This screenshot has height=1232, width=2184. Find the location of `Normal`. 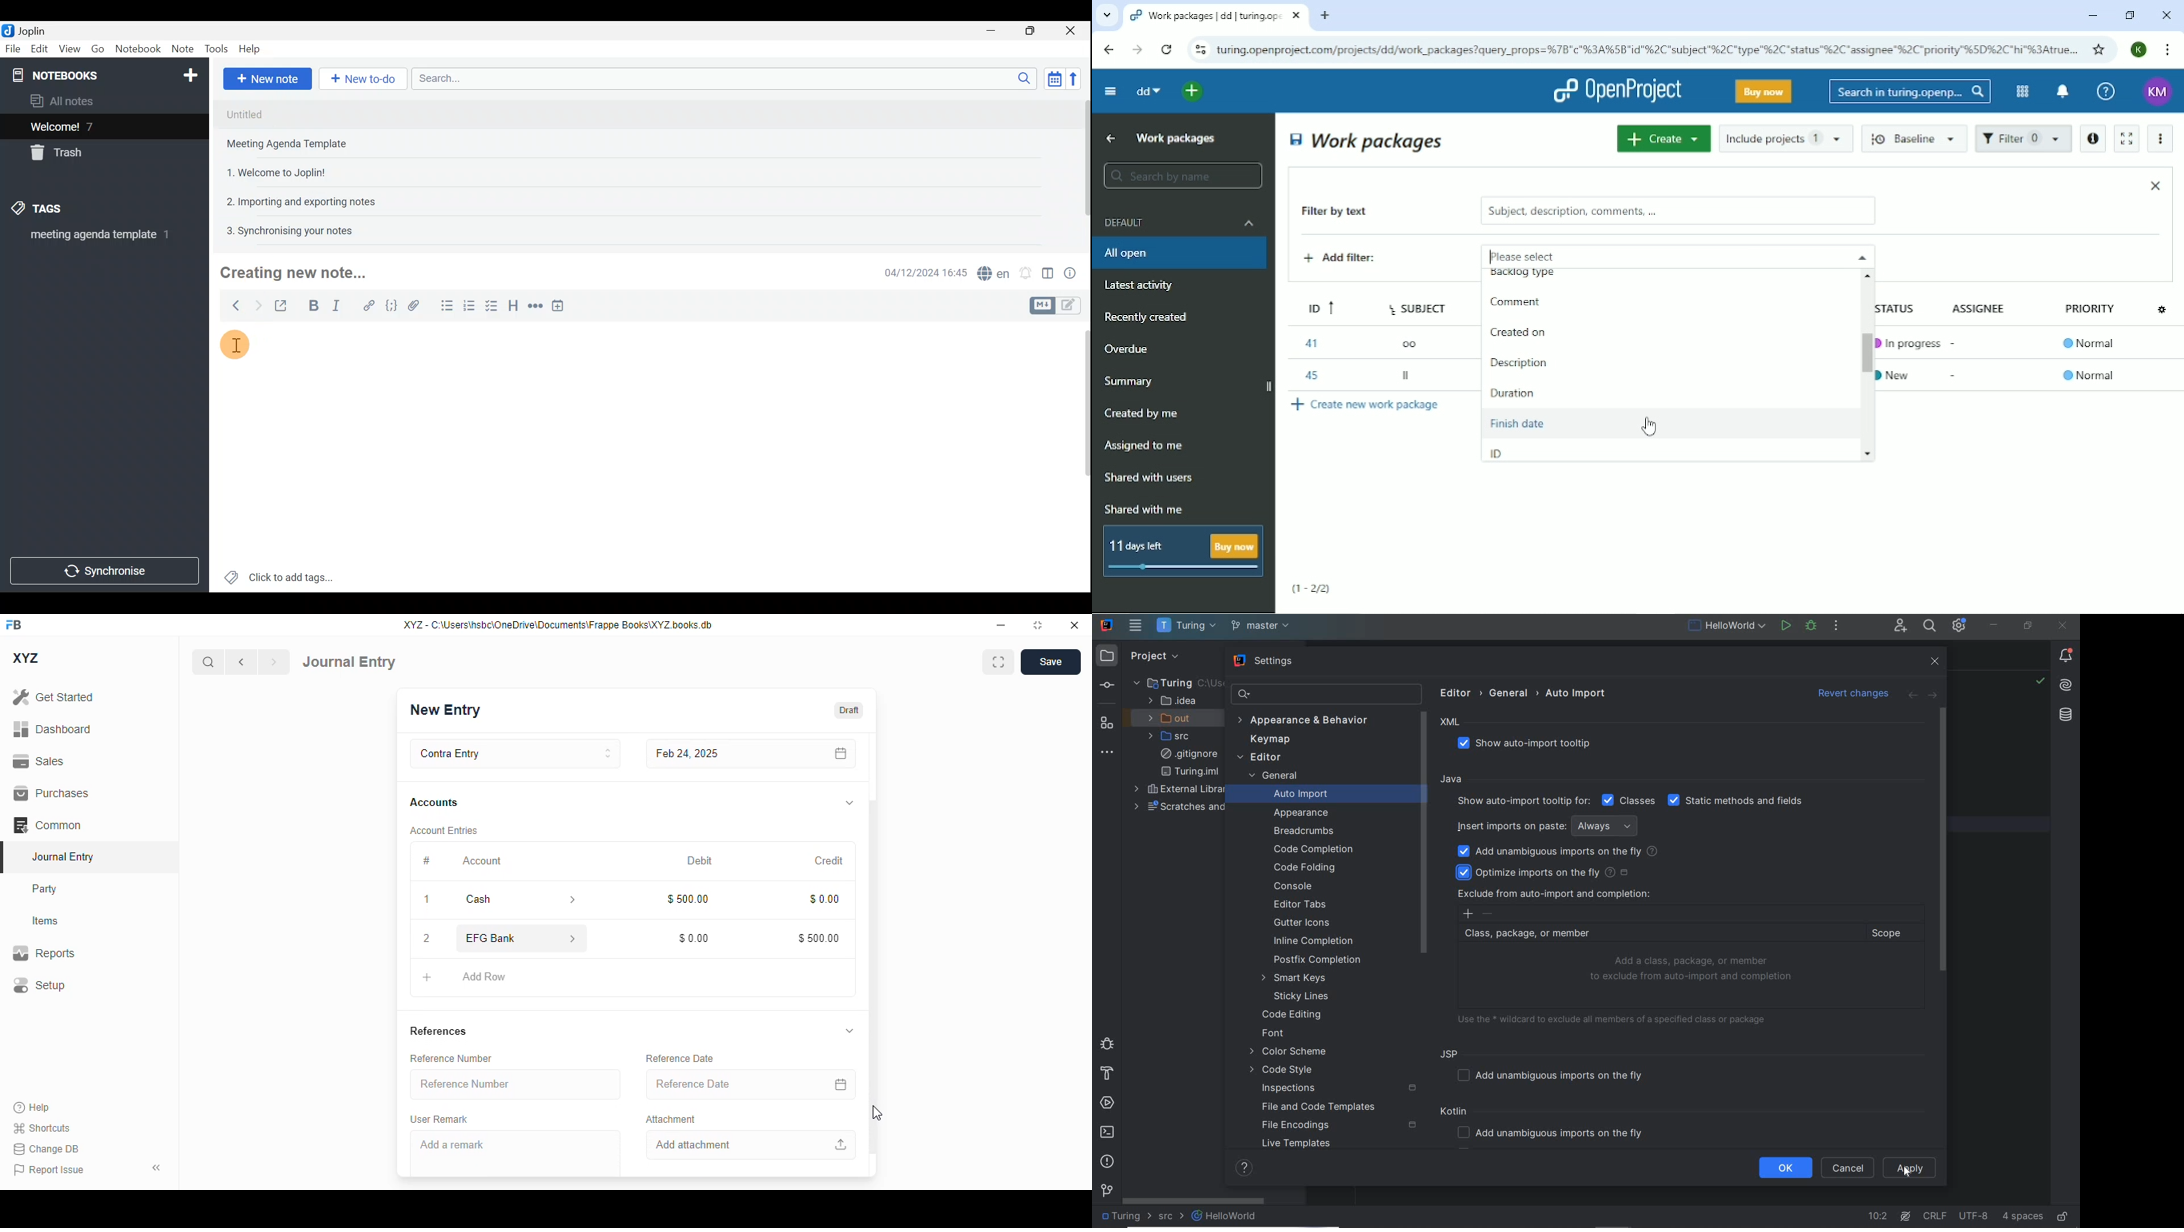

Normal is located at coordinates (2092, 345).